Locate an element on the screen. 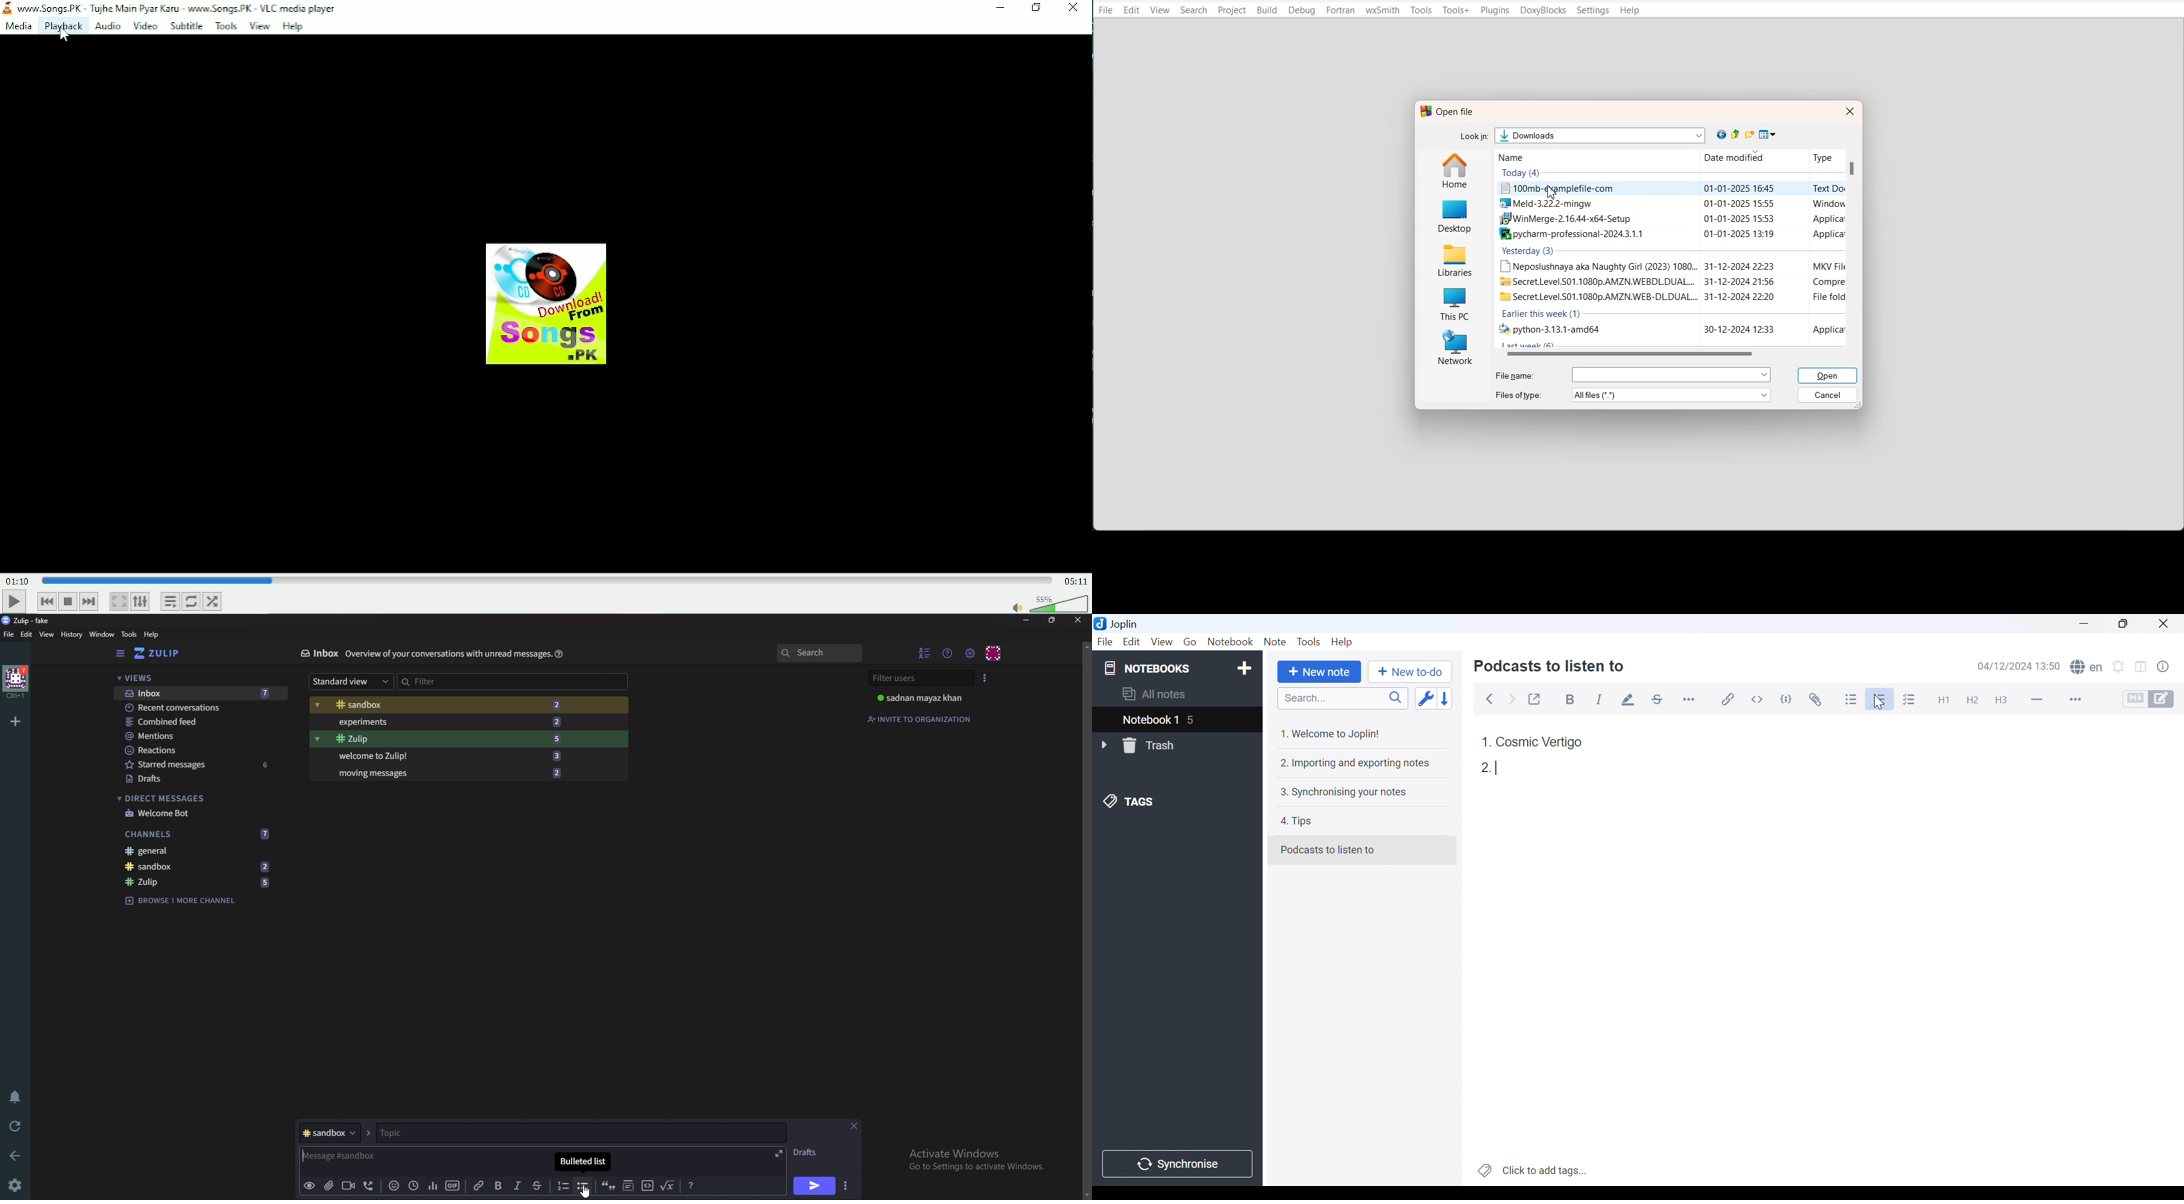 The height and width of the screenshot is (1204, 2184). Minimize is located at coordinates (1028, 620).